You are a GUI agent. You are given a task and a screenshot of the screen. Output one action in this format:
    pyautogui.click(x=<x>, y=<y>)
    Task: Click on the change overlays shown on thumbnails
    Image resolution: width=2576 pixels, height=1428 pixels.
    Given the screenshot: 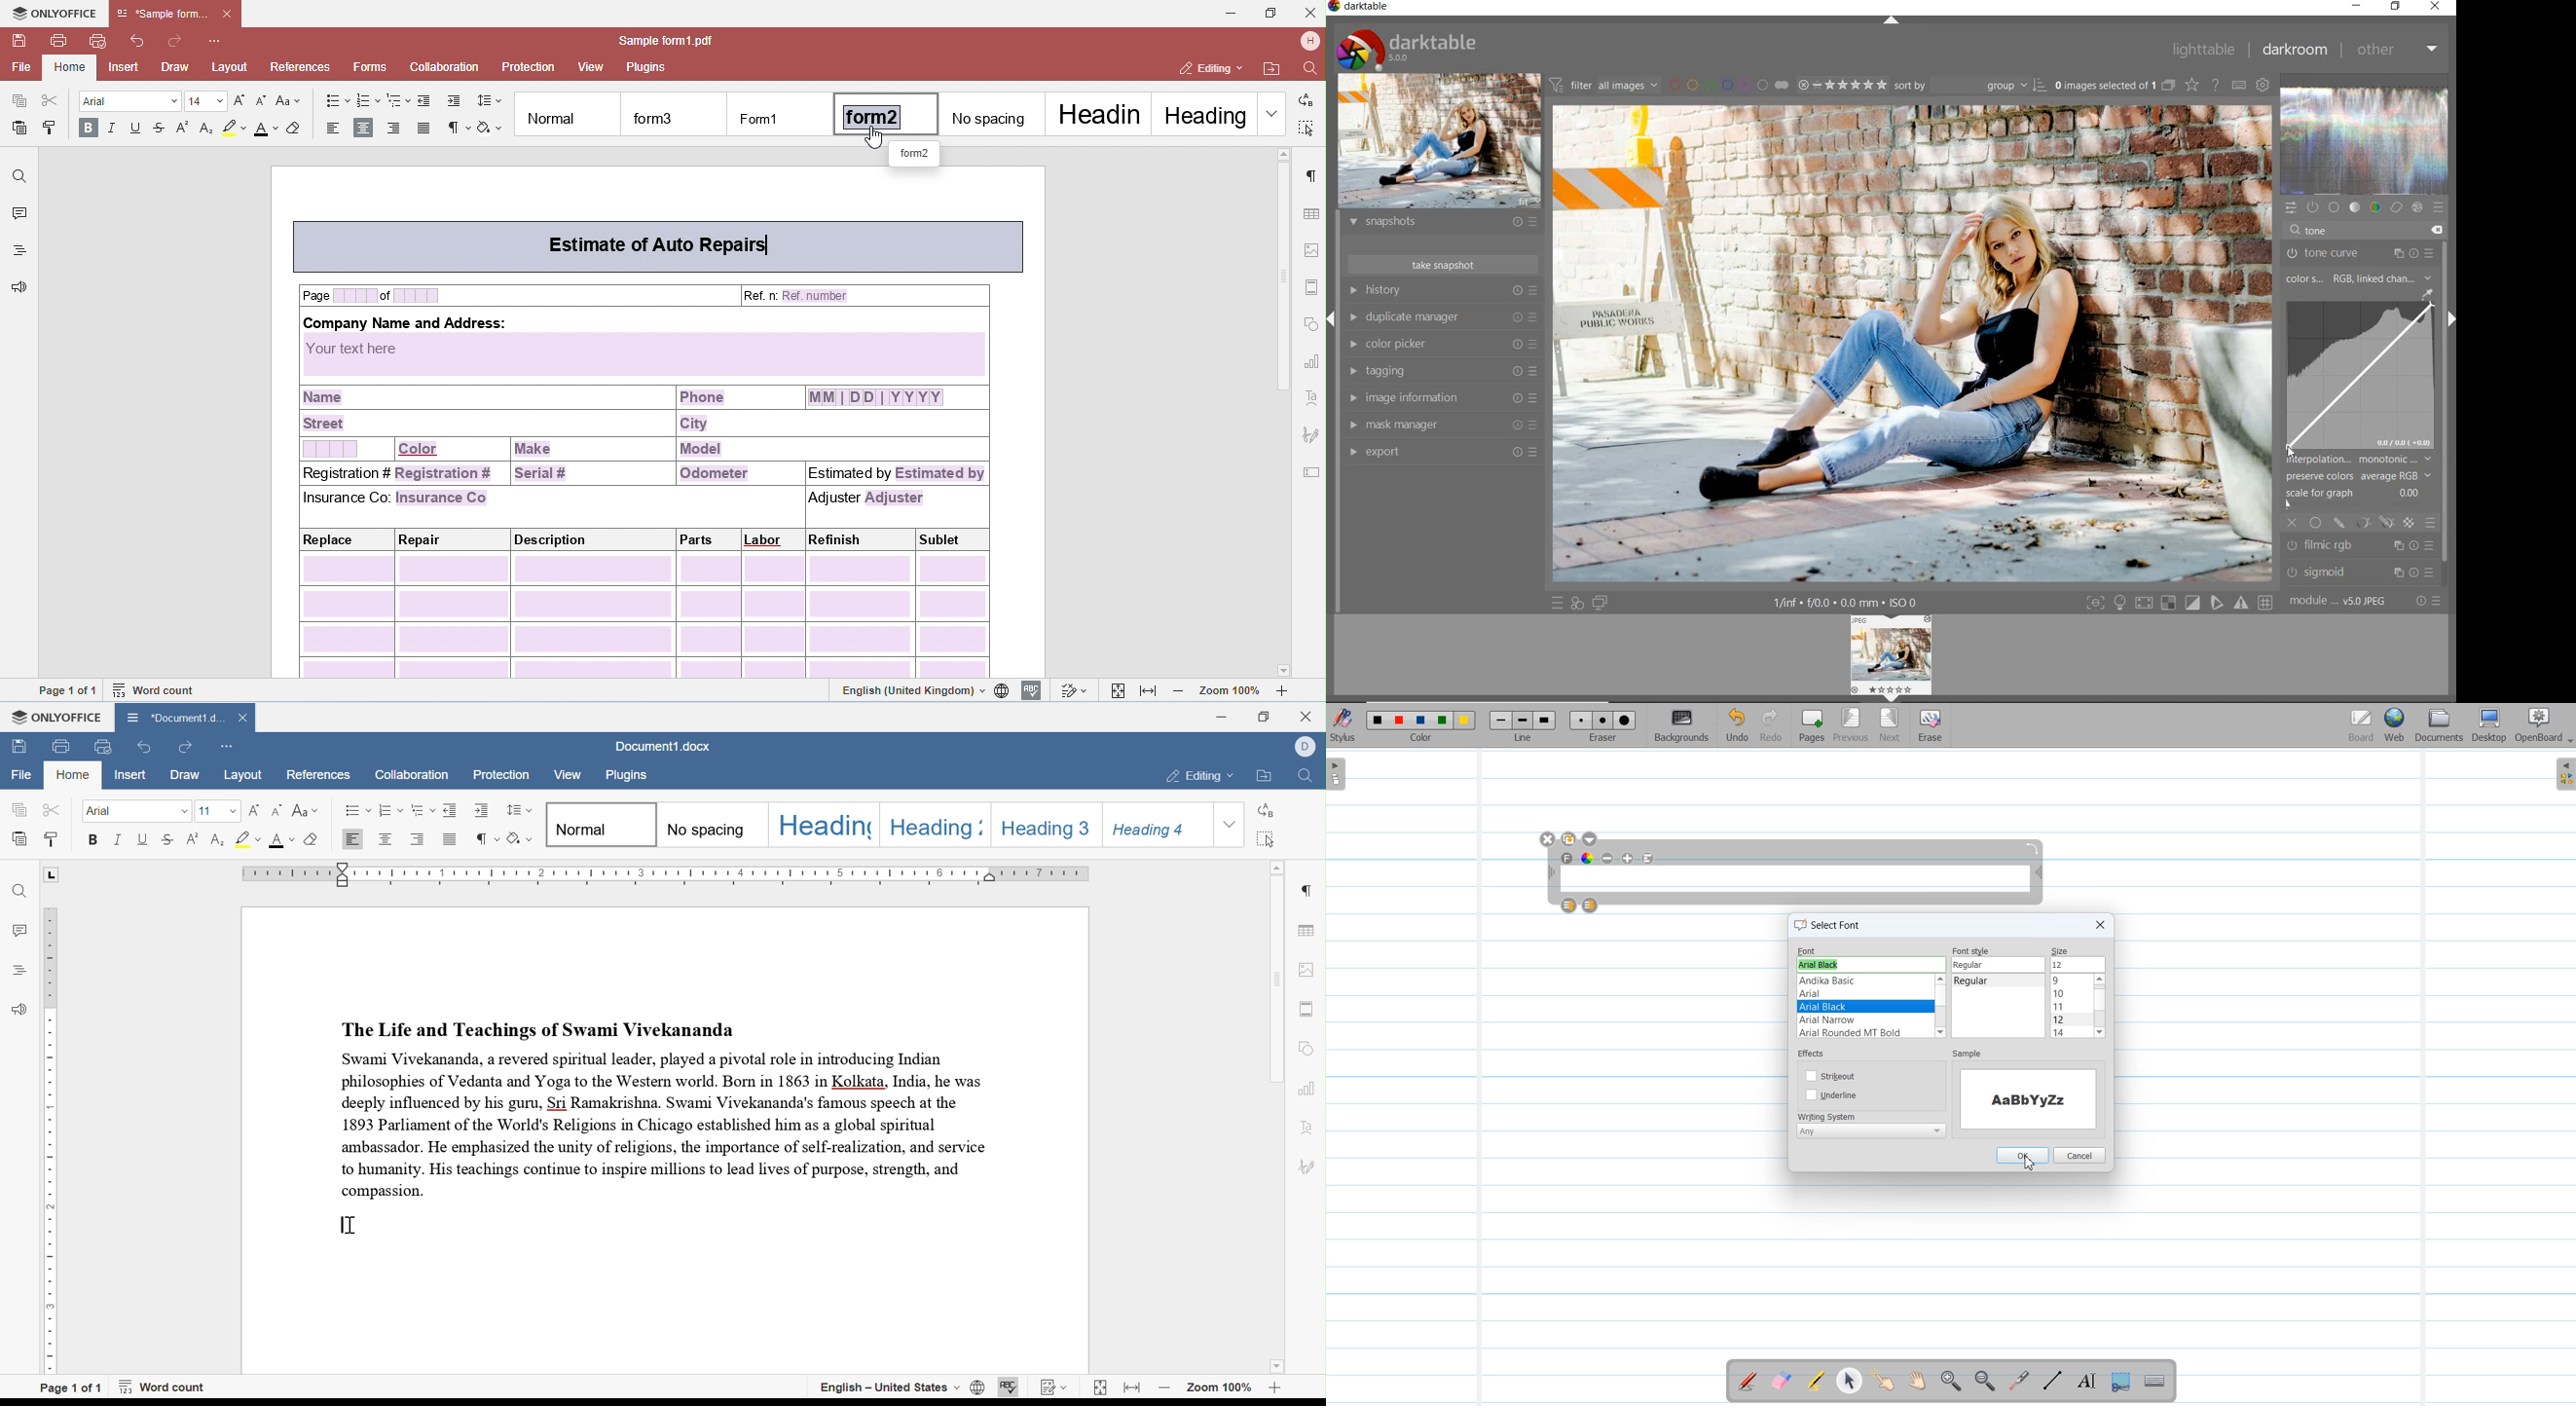 What is the action you would take?
    pyautogui.click(x=2192, y=84)
    